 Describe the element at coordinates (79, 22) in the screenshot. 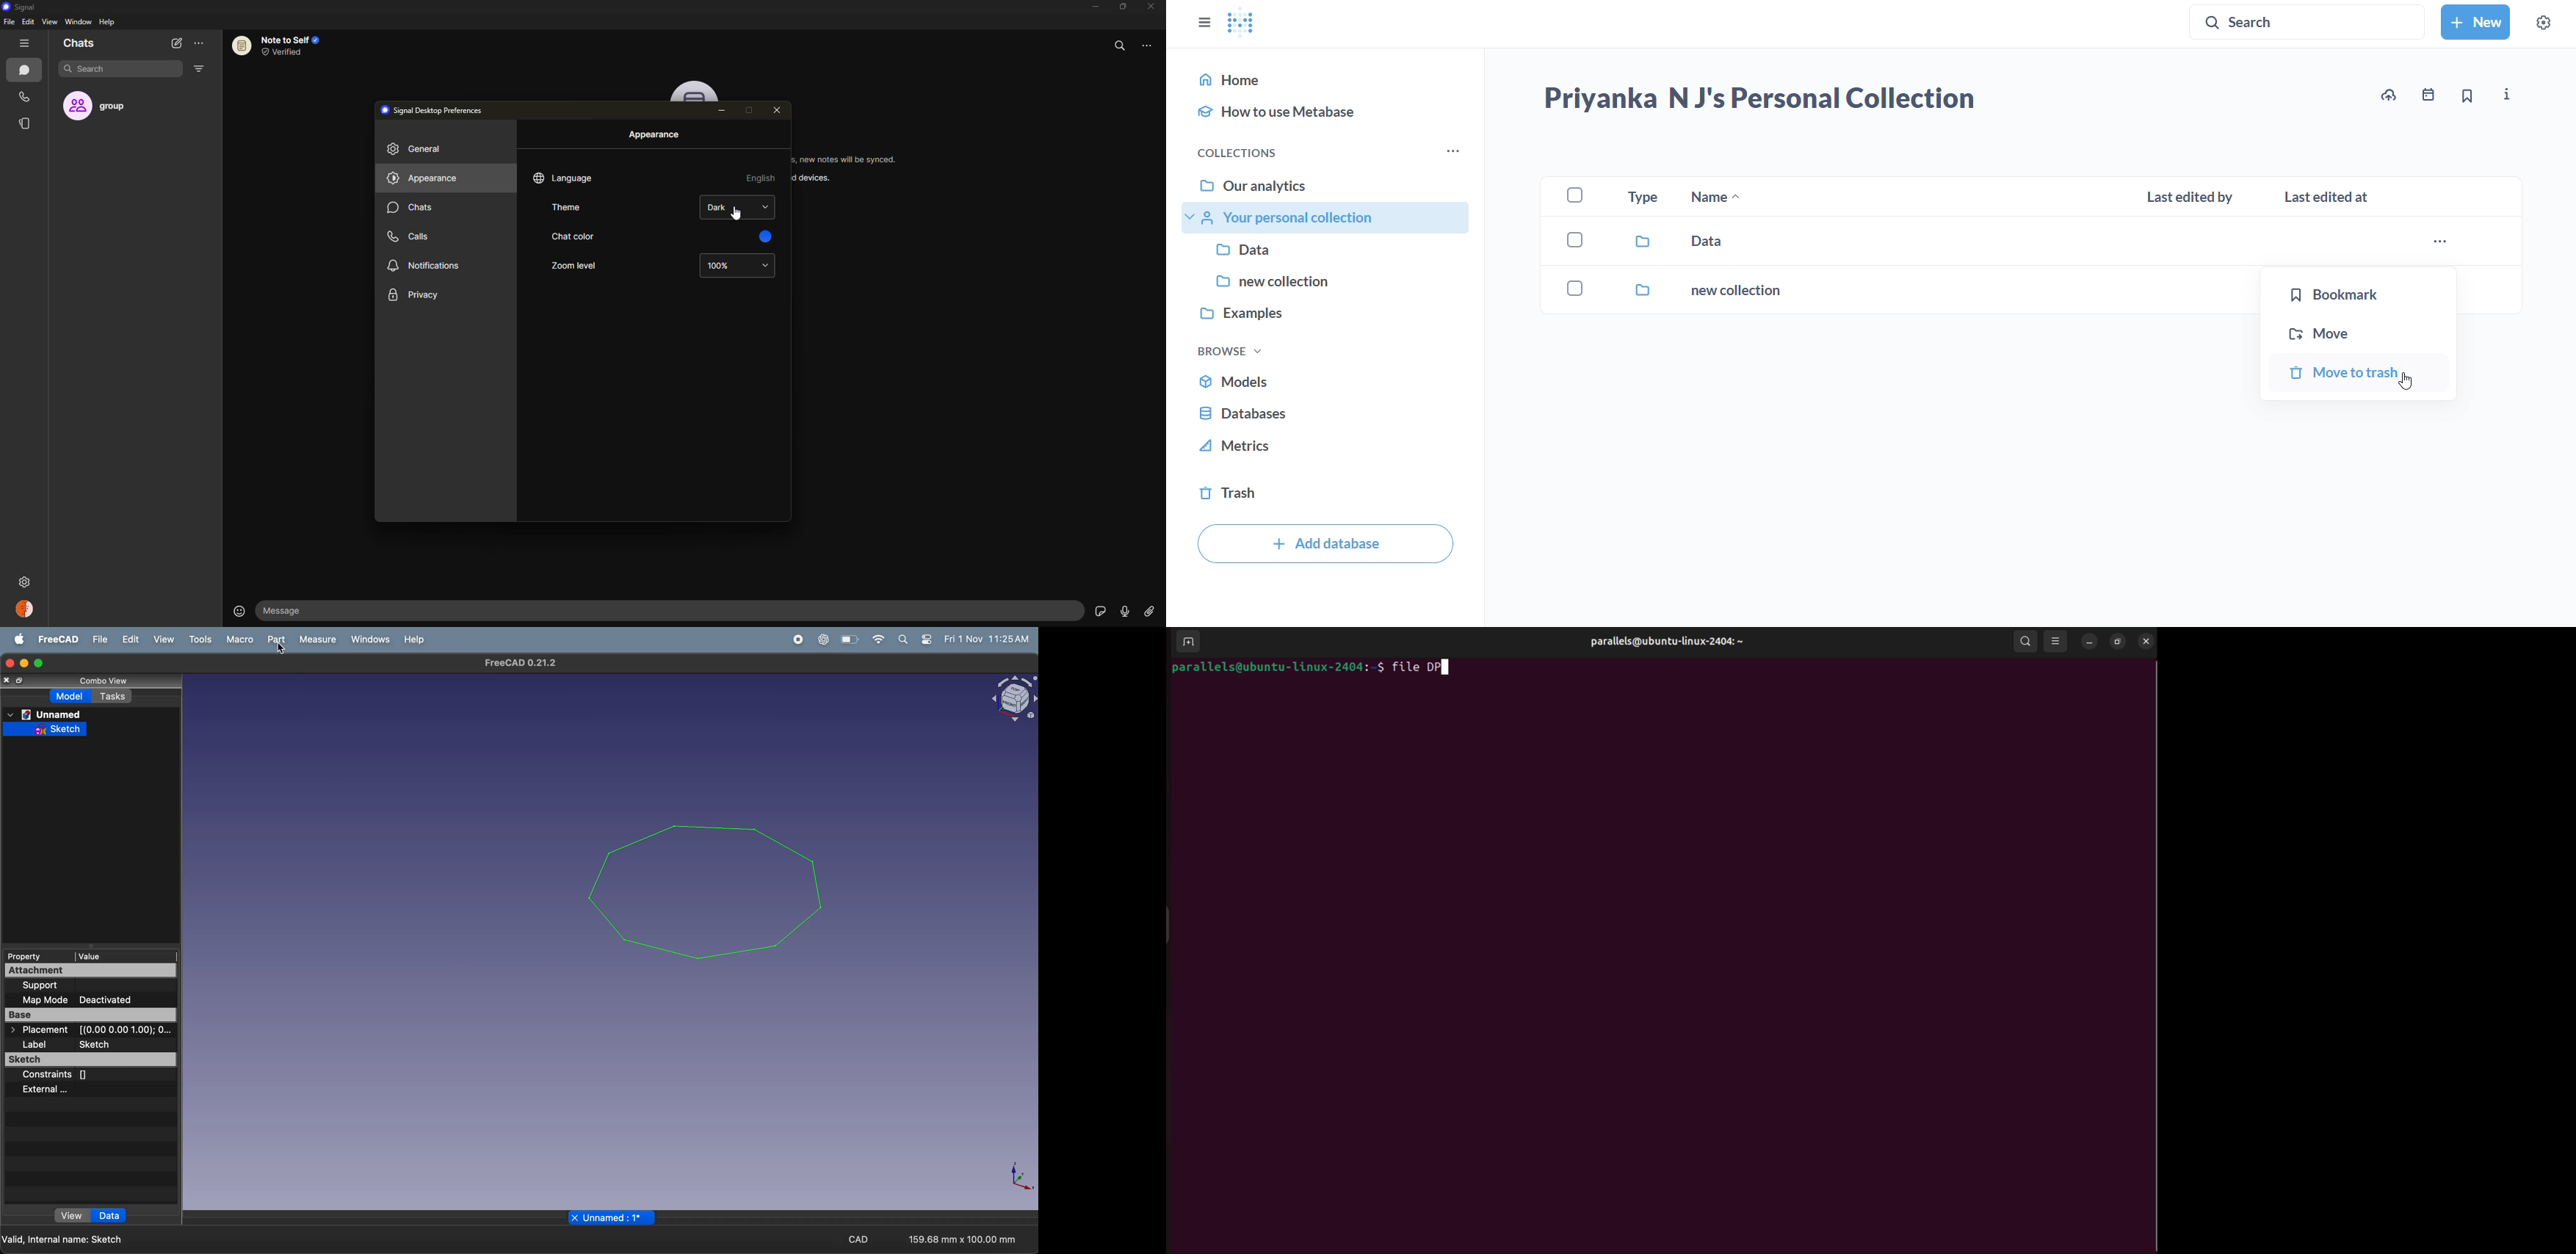

I see `window` at that location.